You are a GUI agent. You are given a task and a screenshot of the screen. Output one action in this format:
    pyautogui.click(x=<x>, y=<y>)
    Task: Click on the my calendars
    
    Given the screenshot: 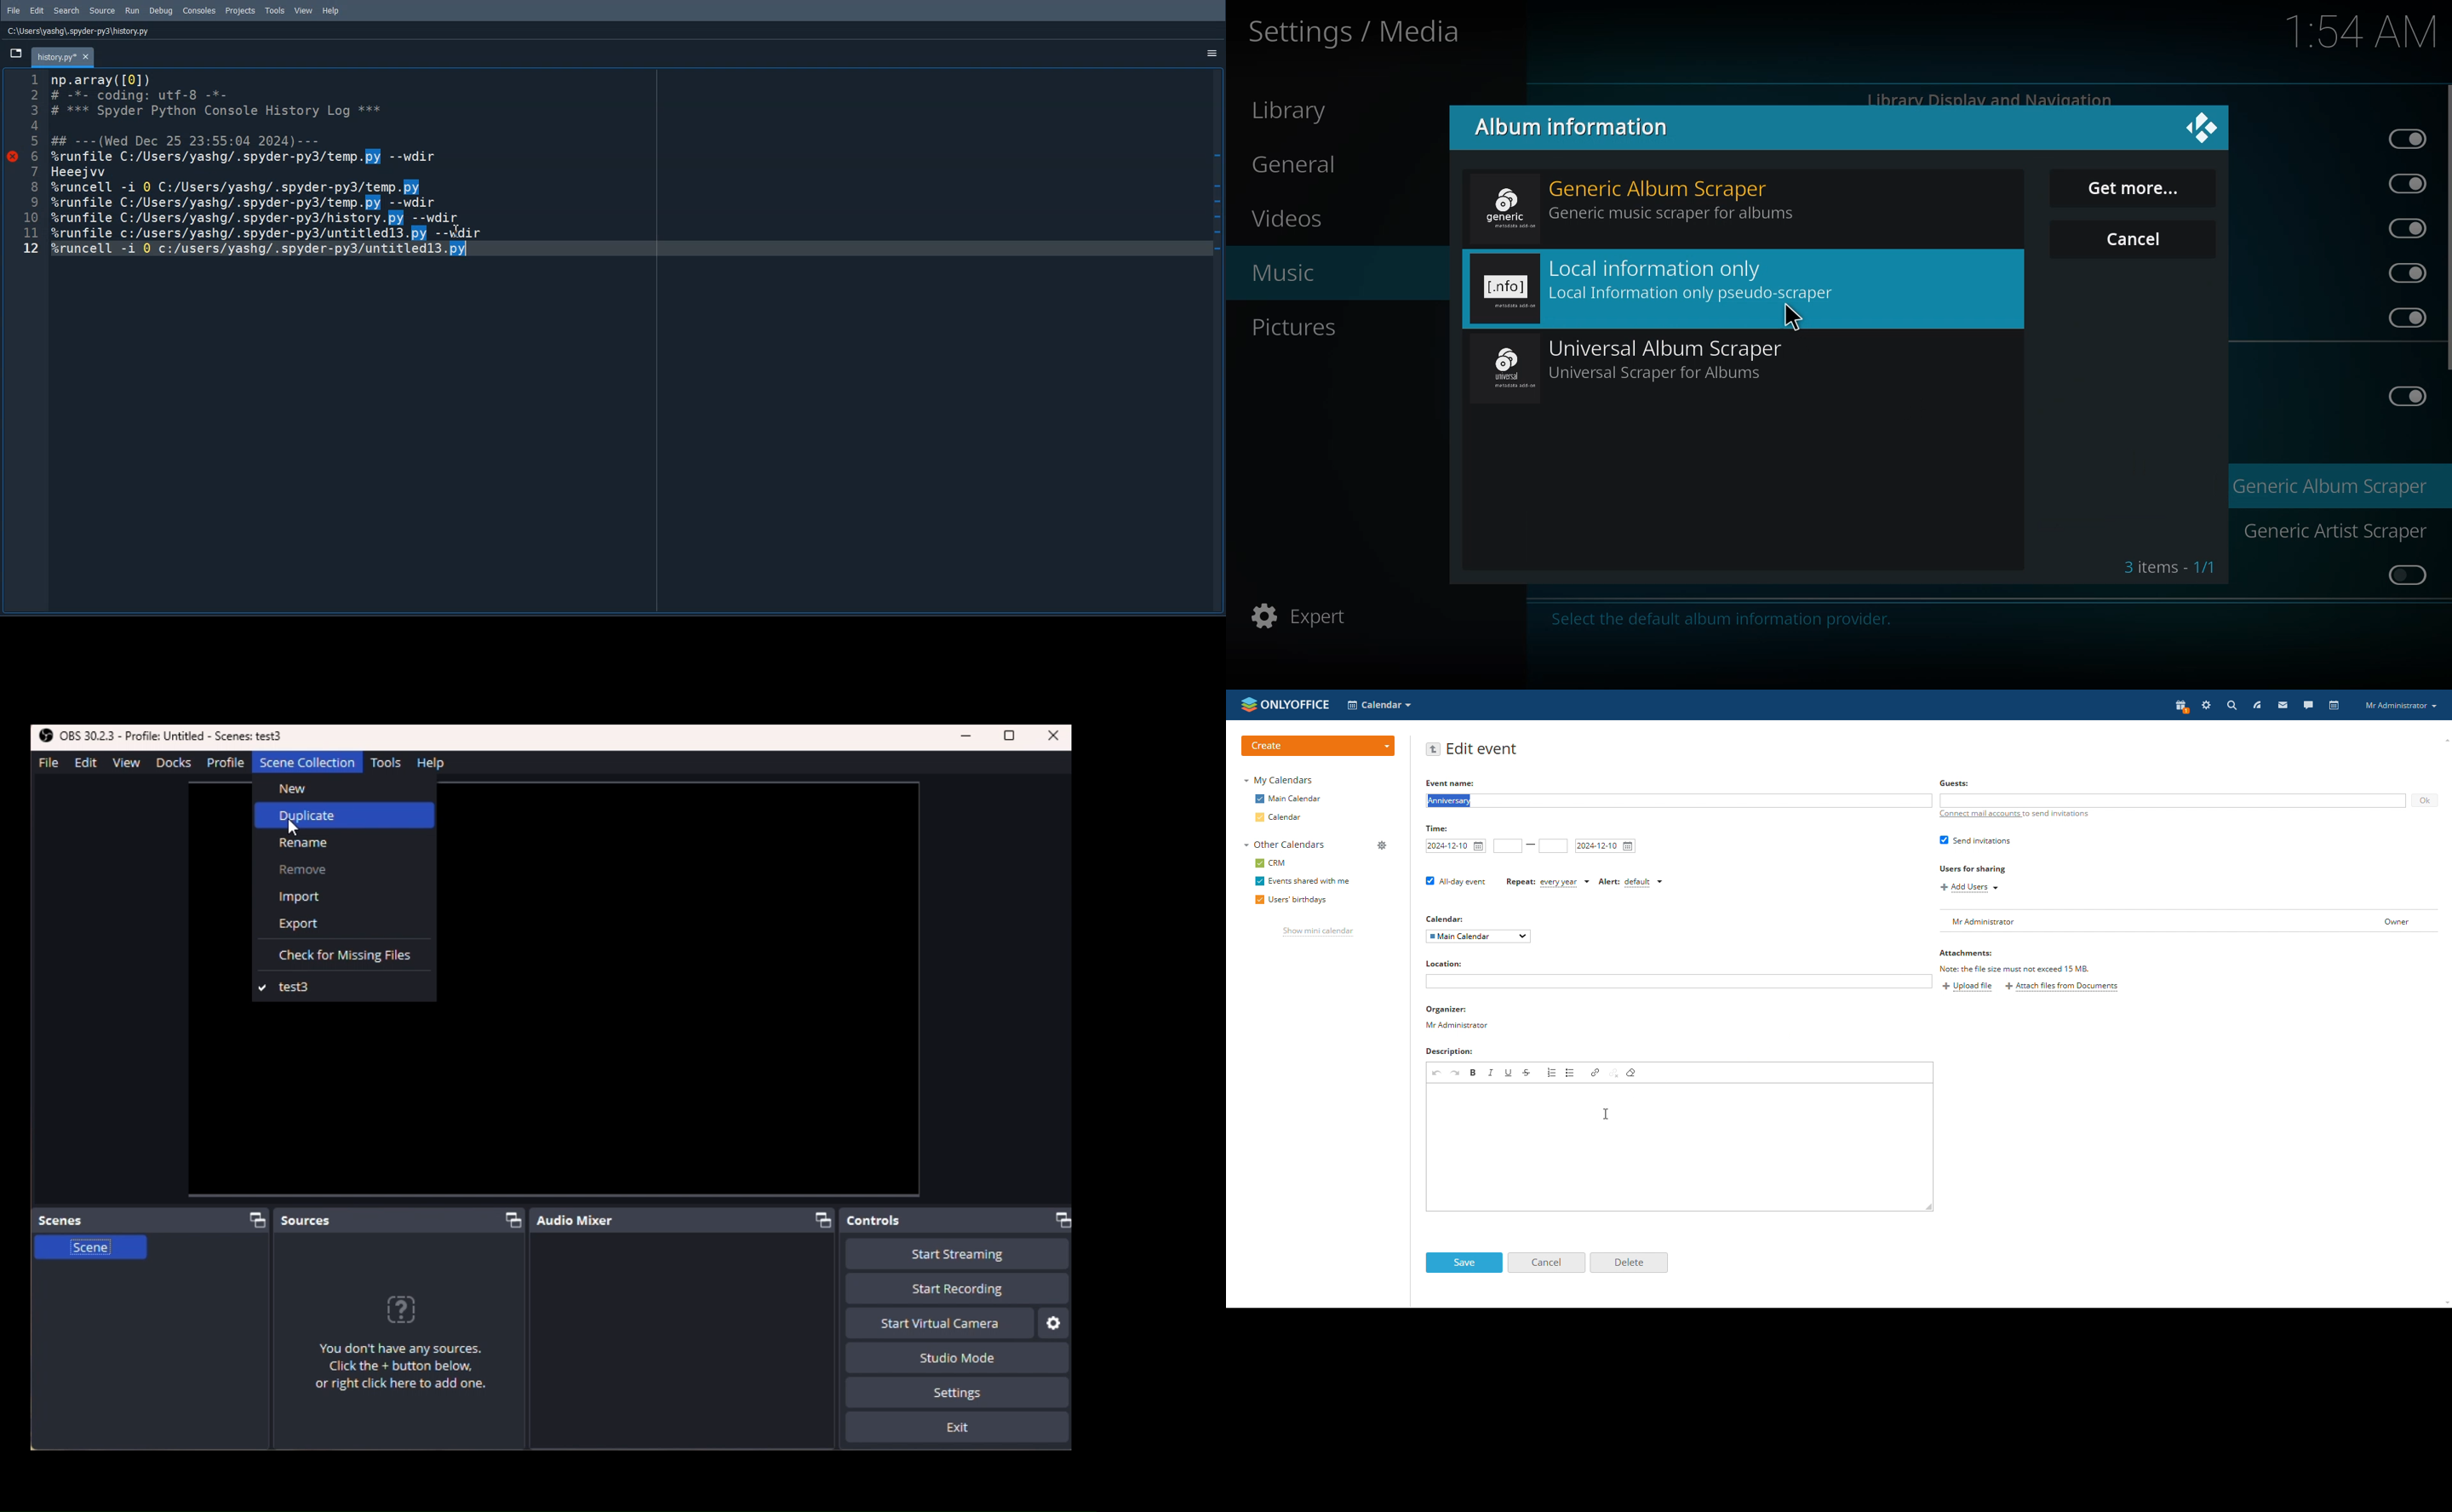 What is the action you would take?
    pyautogui.click(x=1278, y=780)
    